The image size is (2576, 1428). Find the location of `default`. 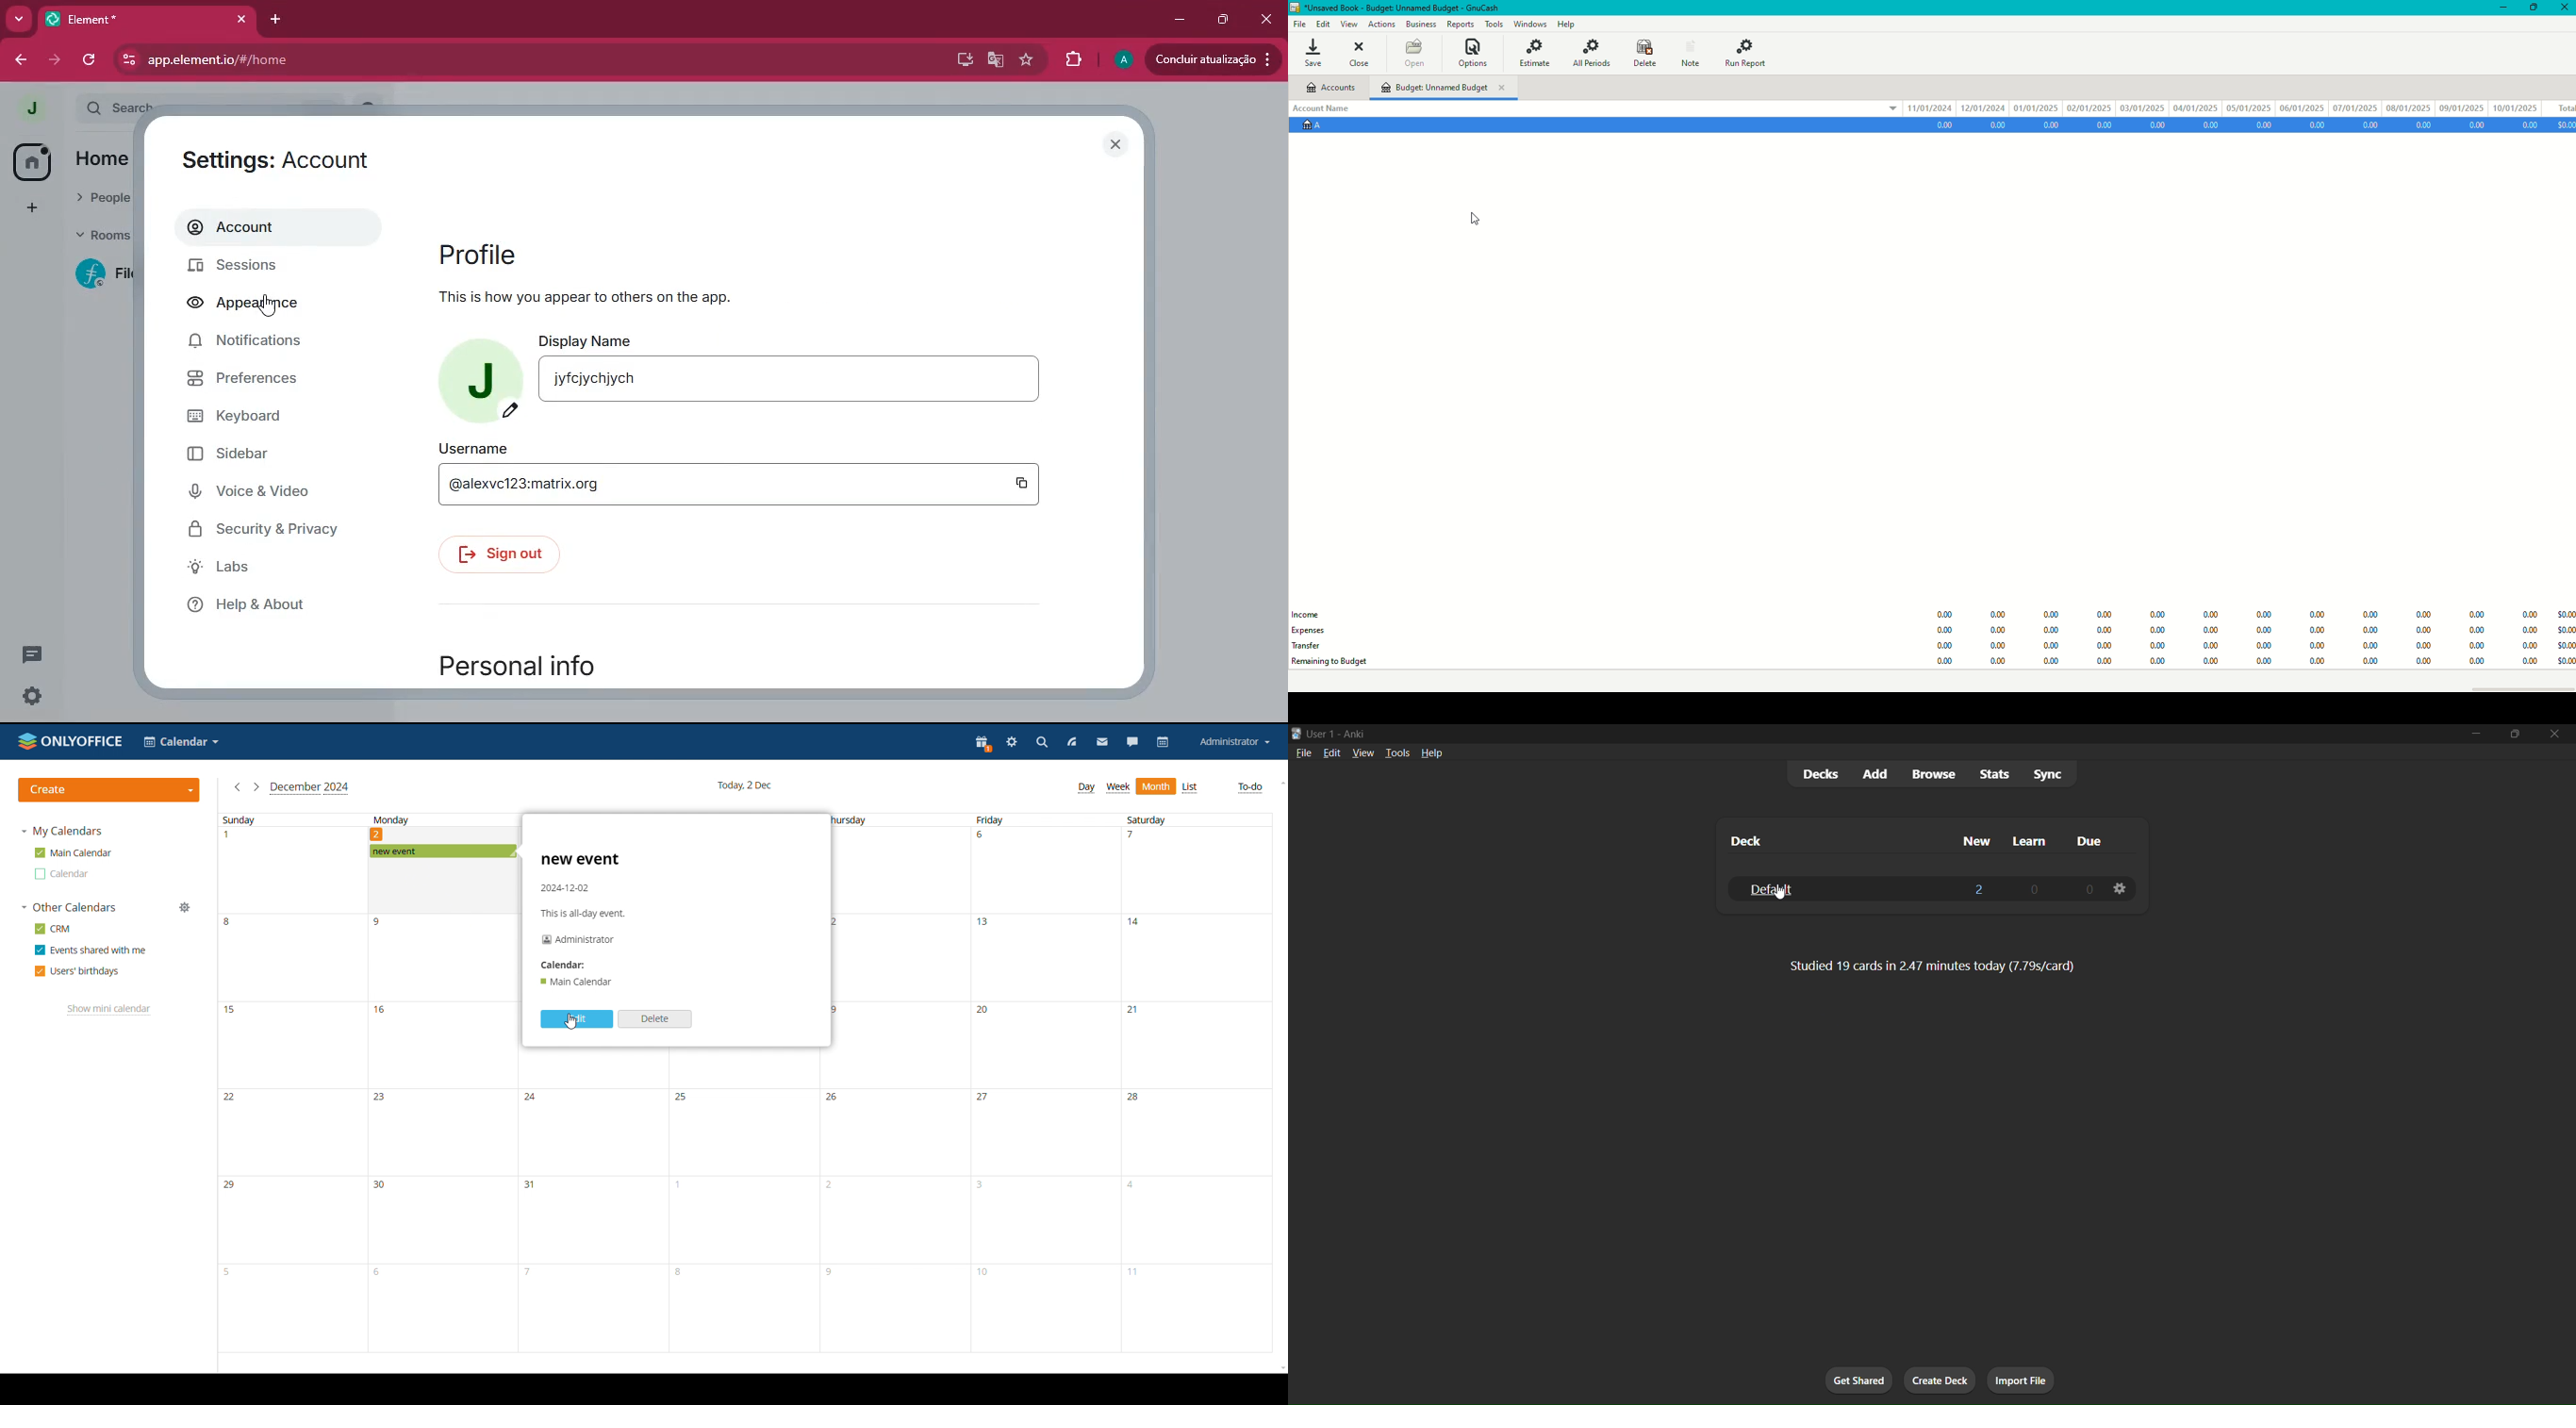

default is located at coordinates (1771, 889).